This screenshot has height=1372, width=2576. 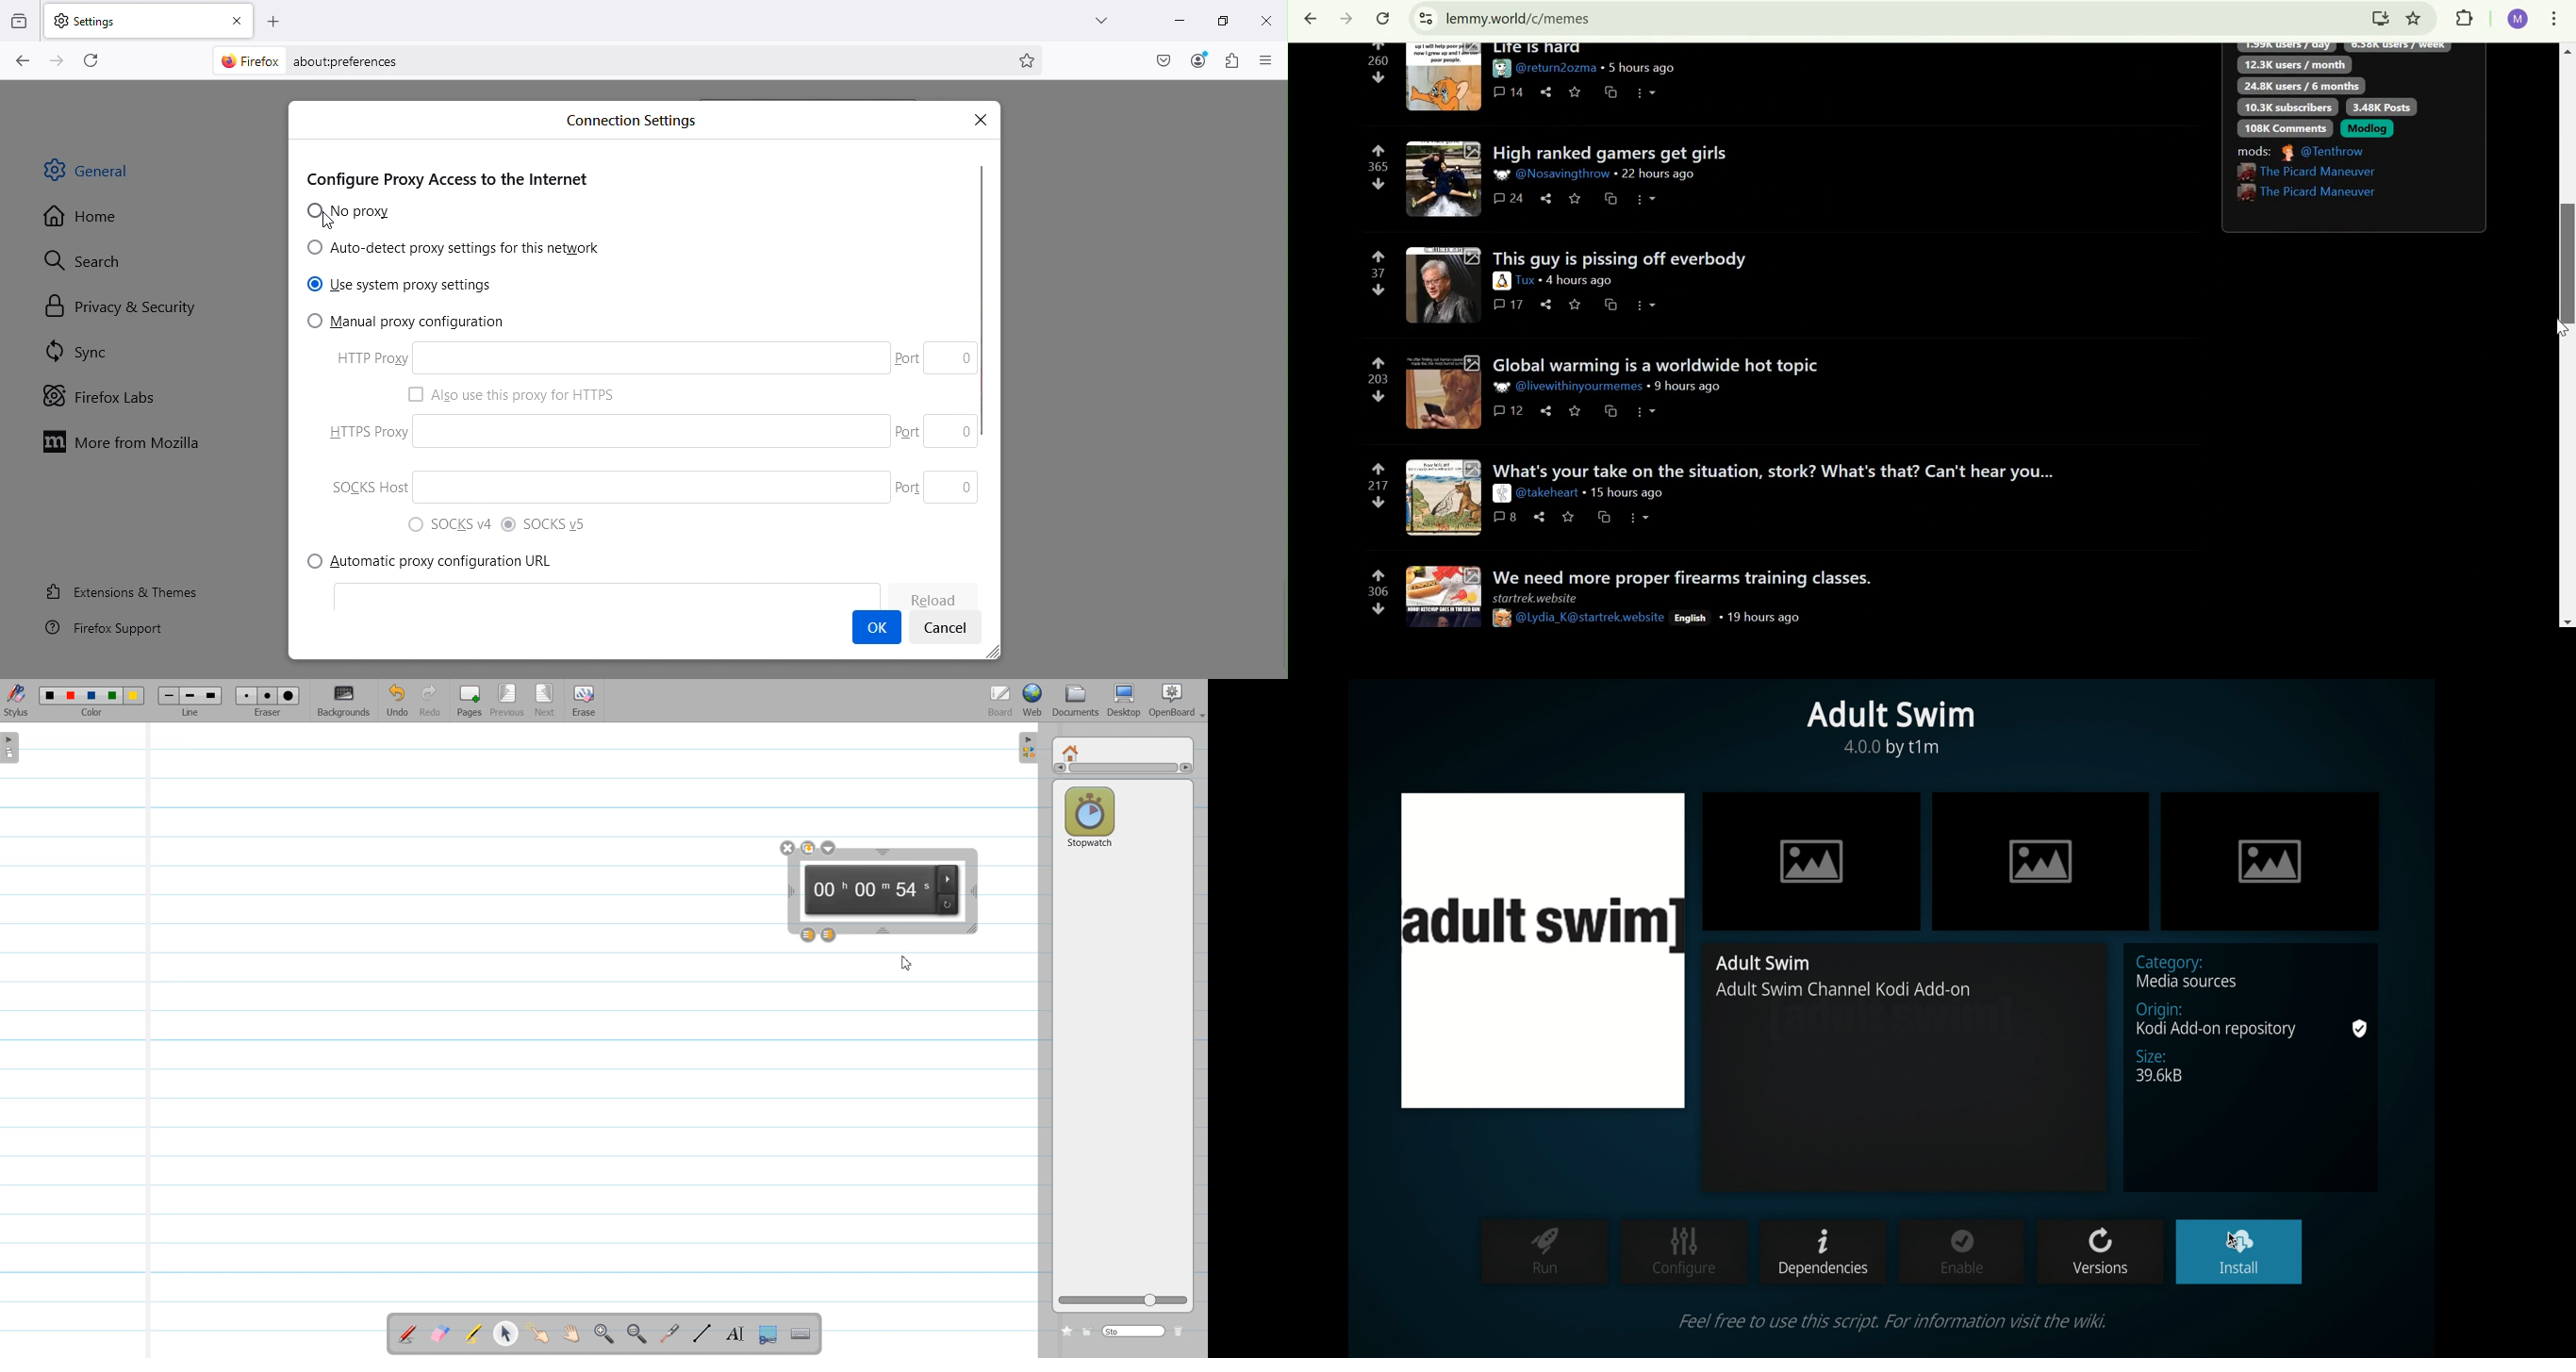 What do you see at coordinates (505, 1333) in the screenshot?
I see `Select and modify object` at bounding box center [505, 1333].